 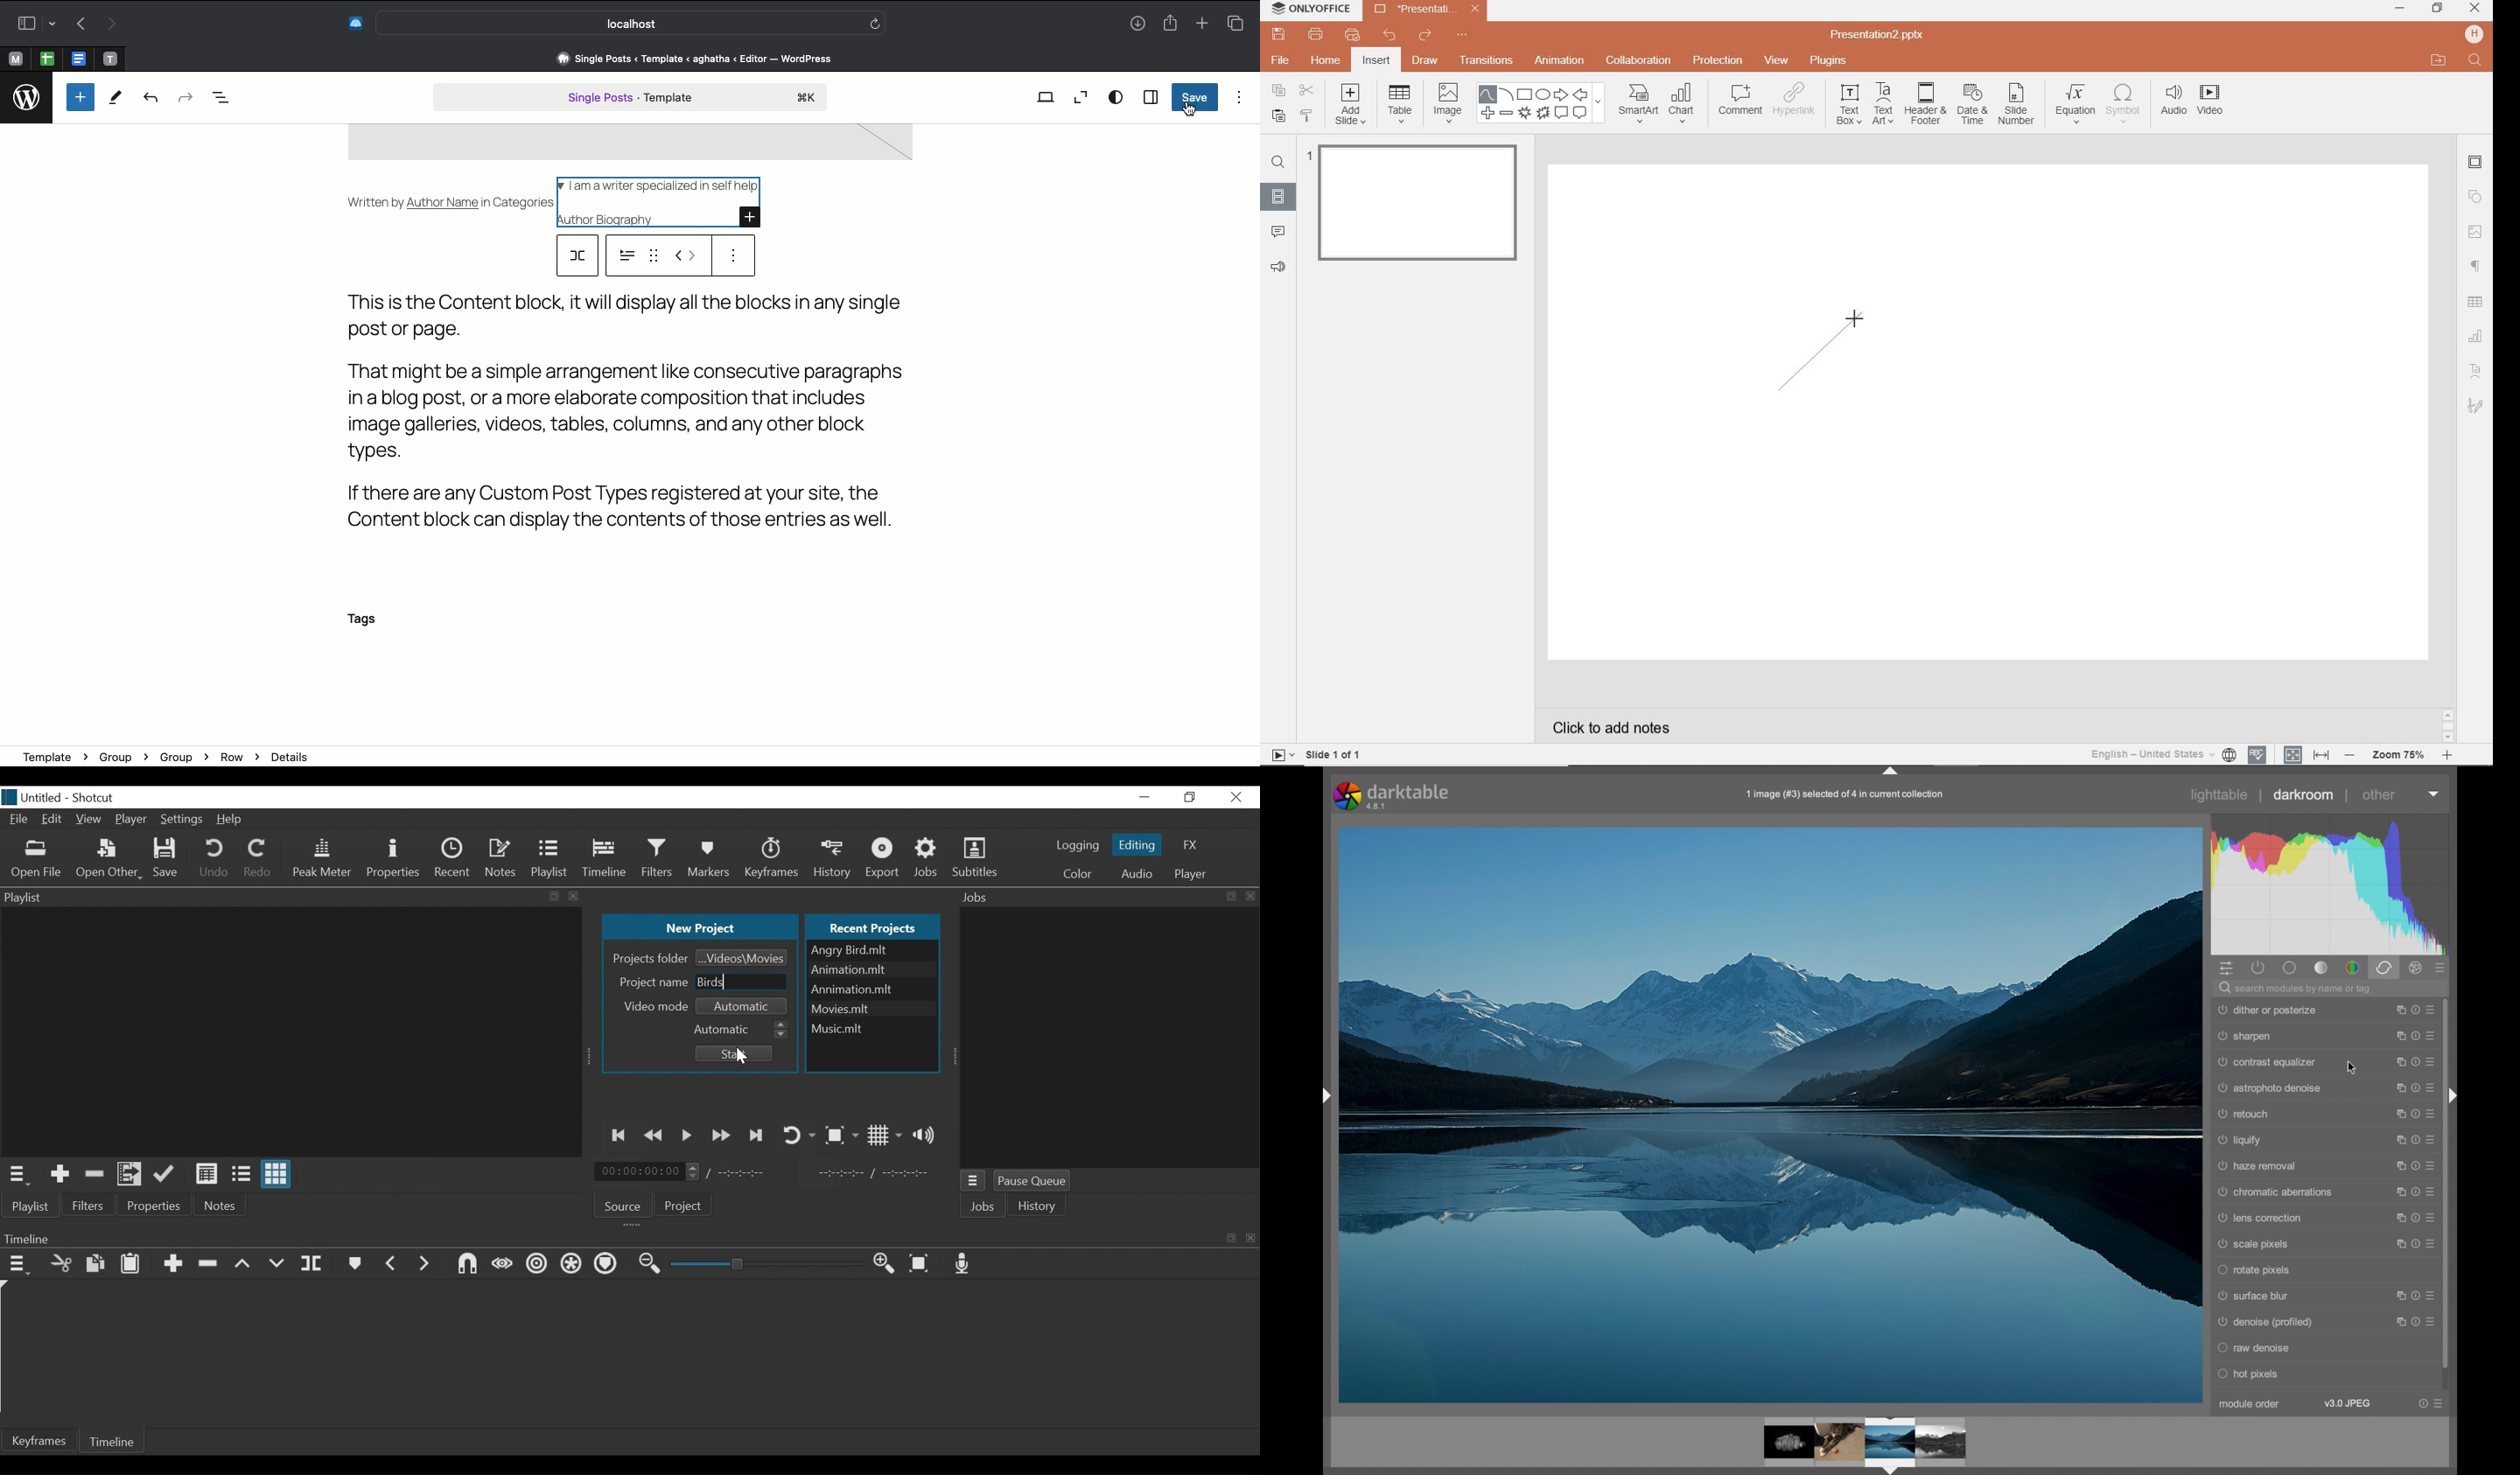 What do you see at coordinates (1278, 267) in the screenshot?
I see `FEEDBACK & SUPPORT` at bounding box center [1278, 267].